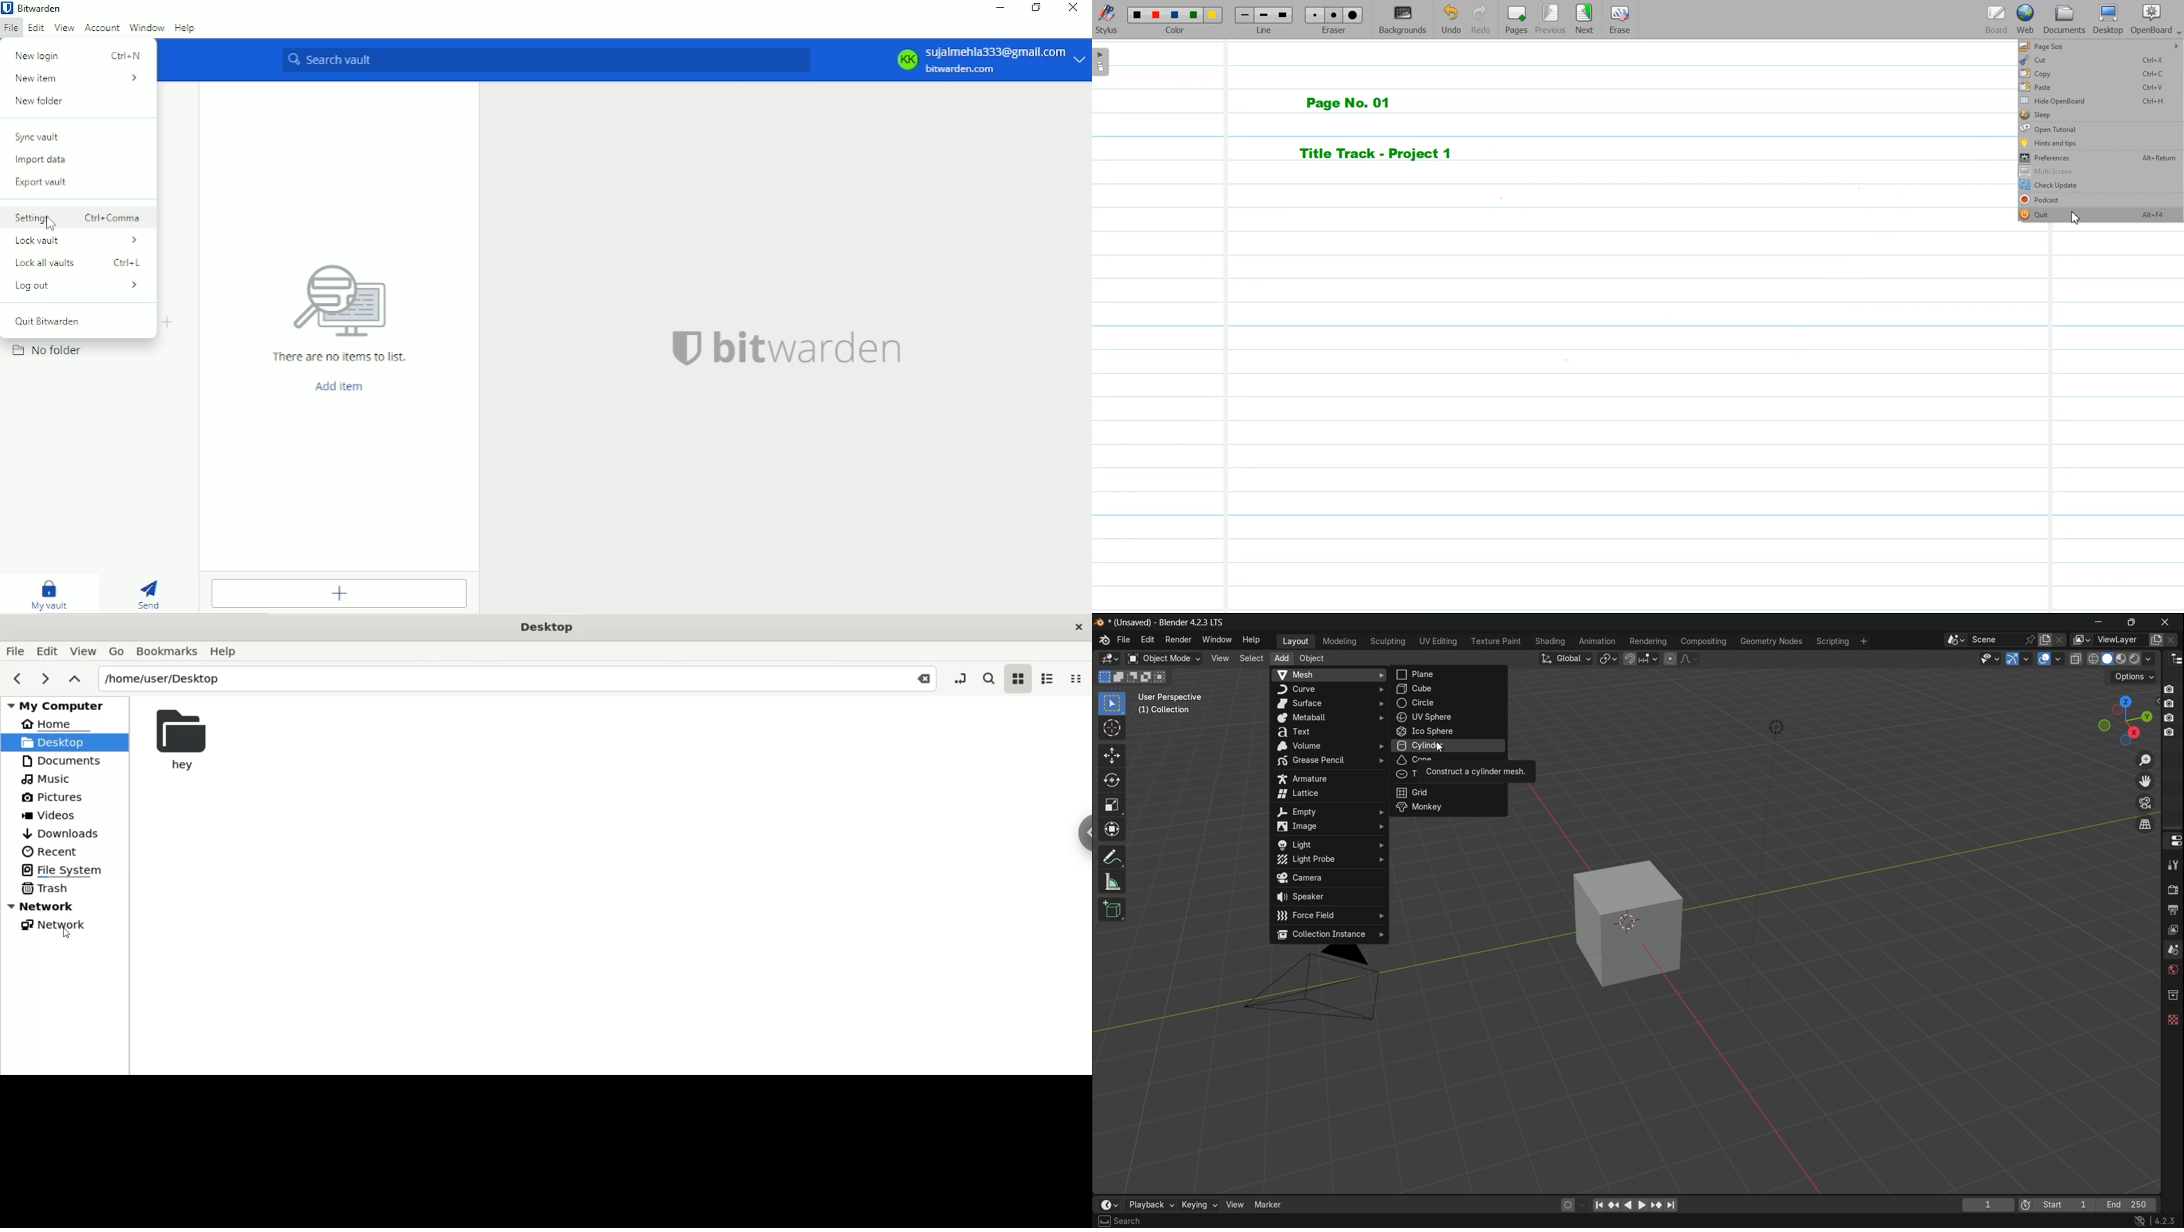 This screenshot has width=2184, height=1232. Describe the element at coordinates (52, 799) in the screenshot. I see `Pictures` at that location.